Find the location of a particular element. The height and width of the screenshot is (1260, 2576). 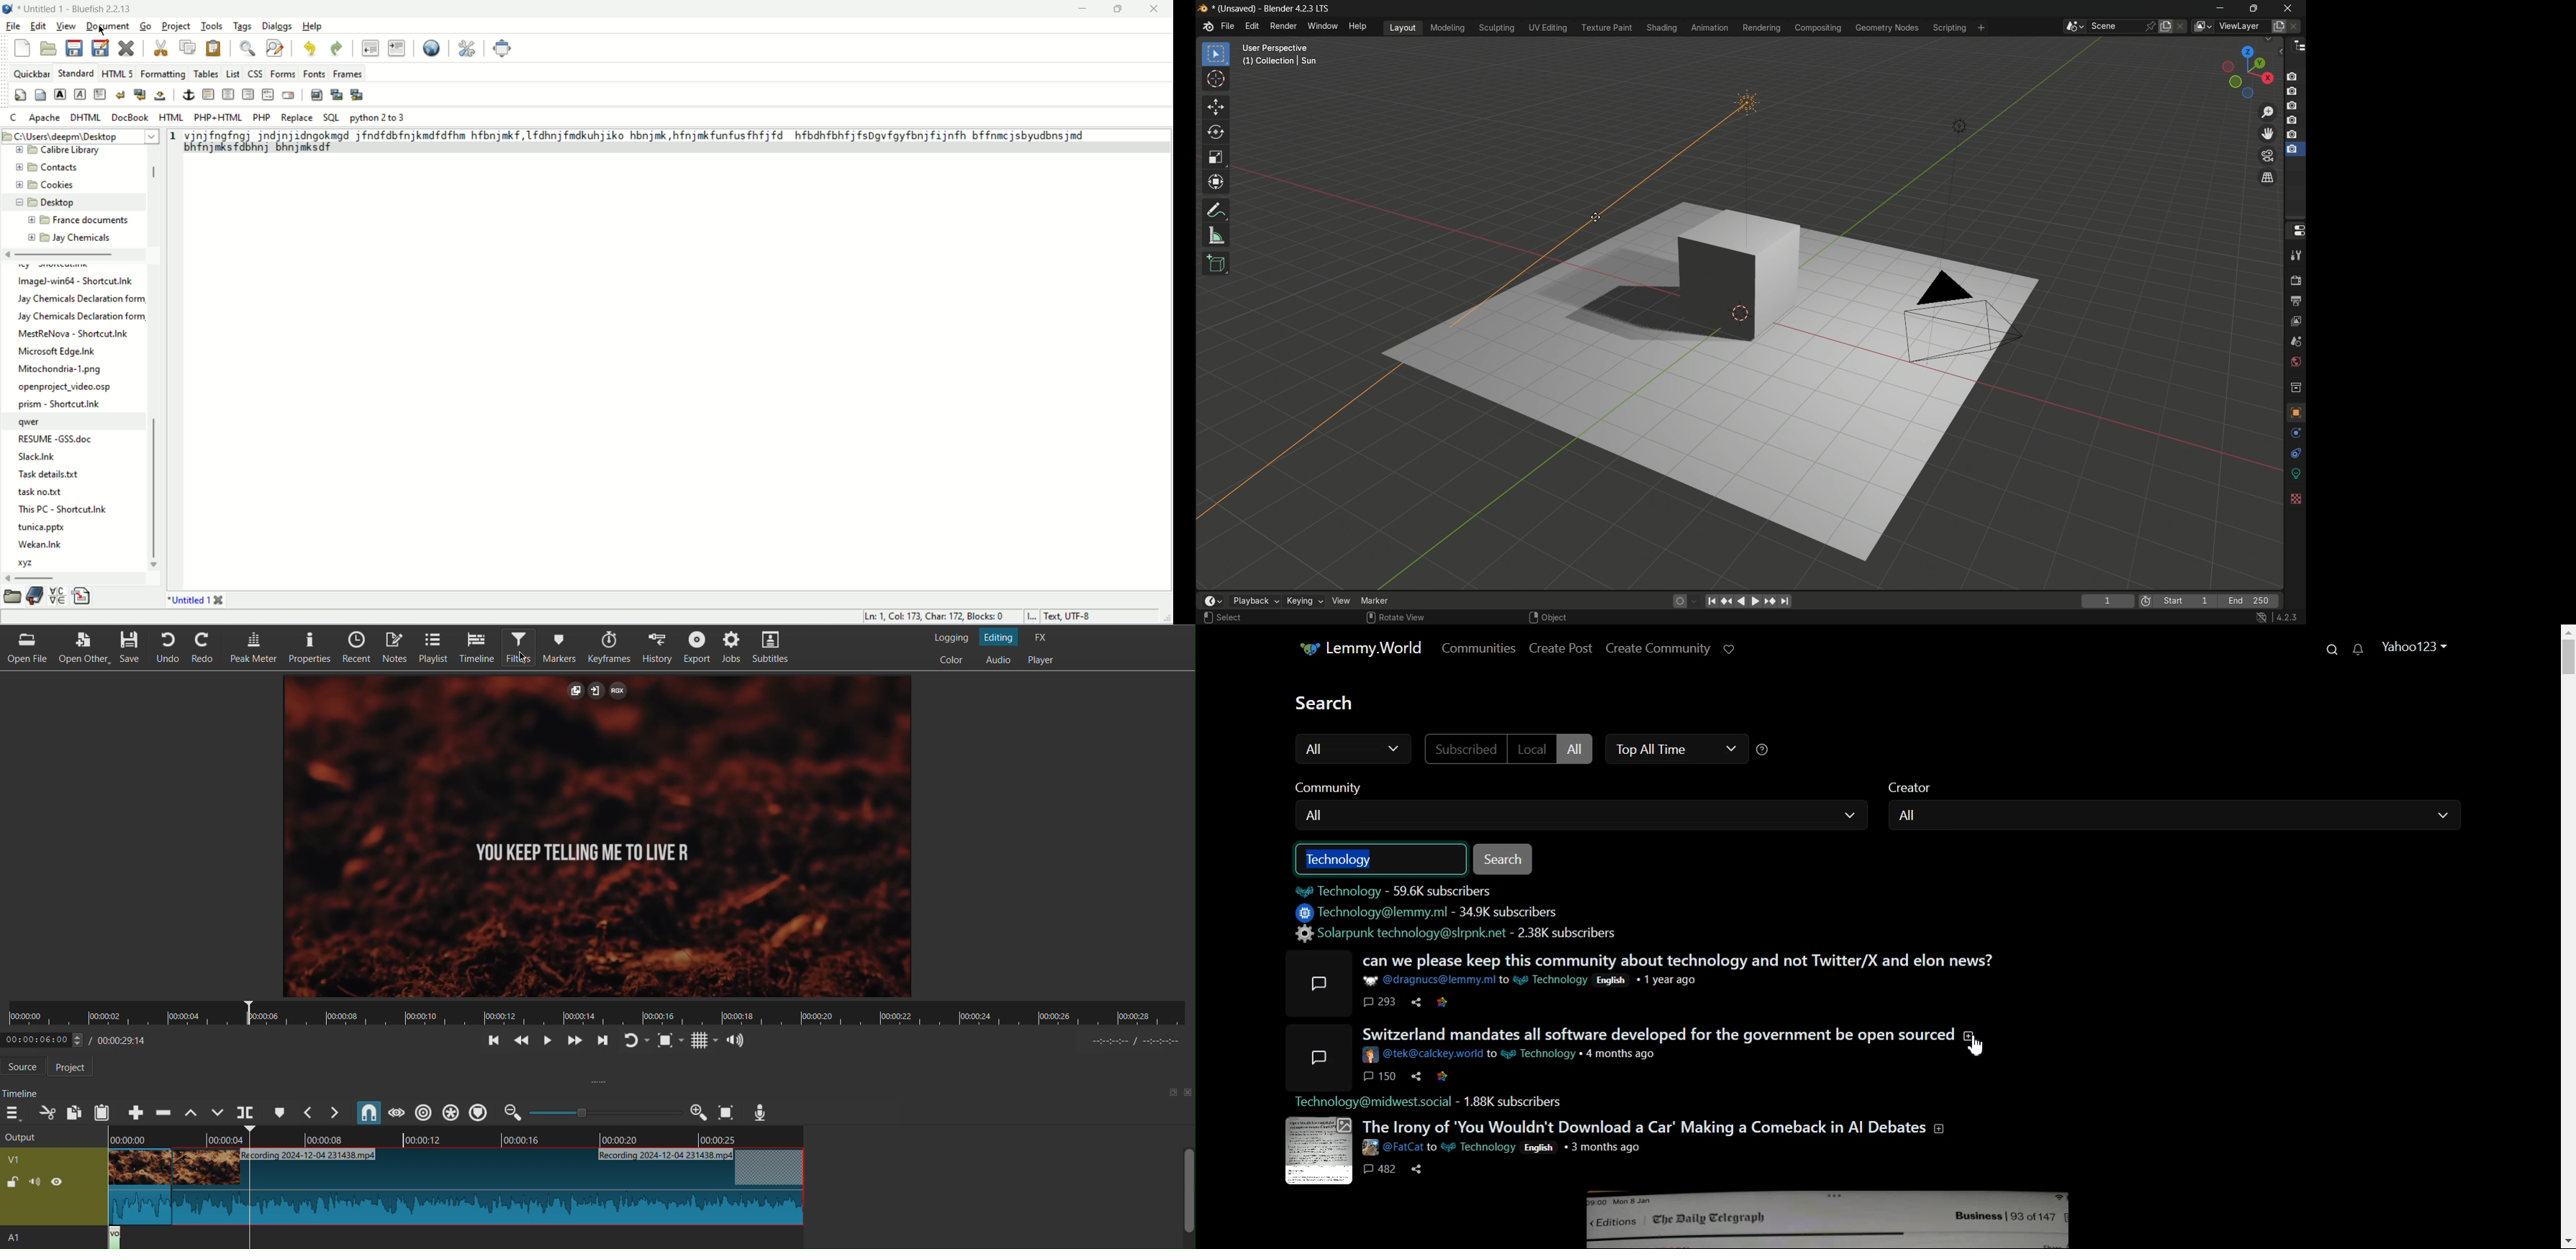

view is located at coordinates (67, 25).